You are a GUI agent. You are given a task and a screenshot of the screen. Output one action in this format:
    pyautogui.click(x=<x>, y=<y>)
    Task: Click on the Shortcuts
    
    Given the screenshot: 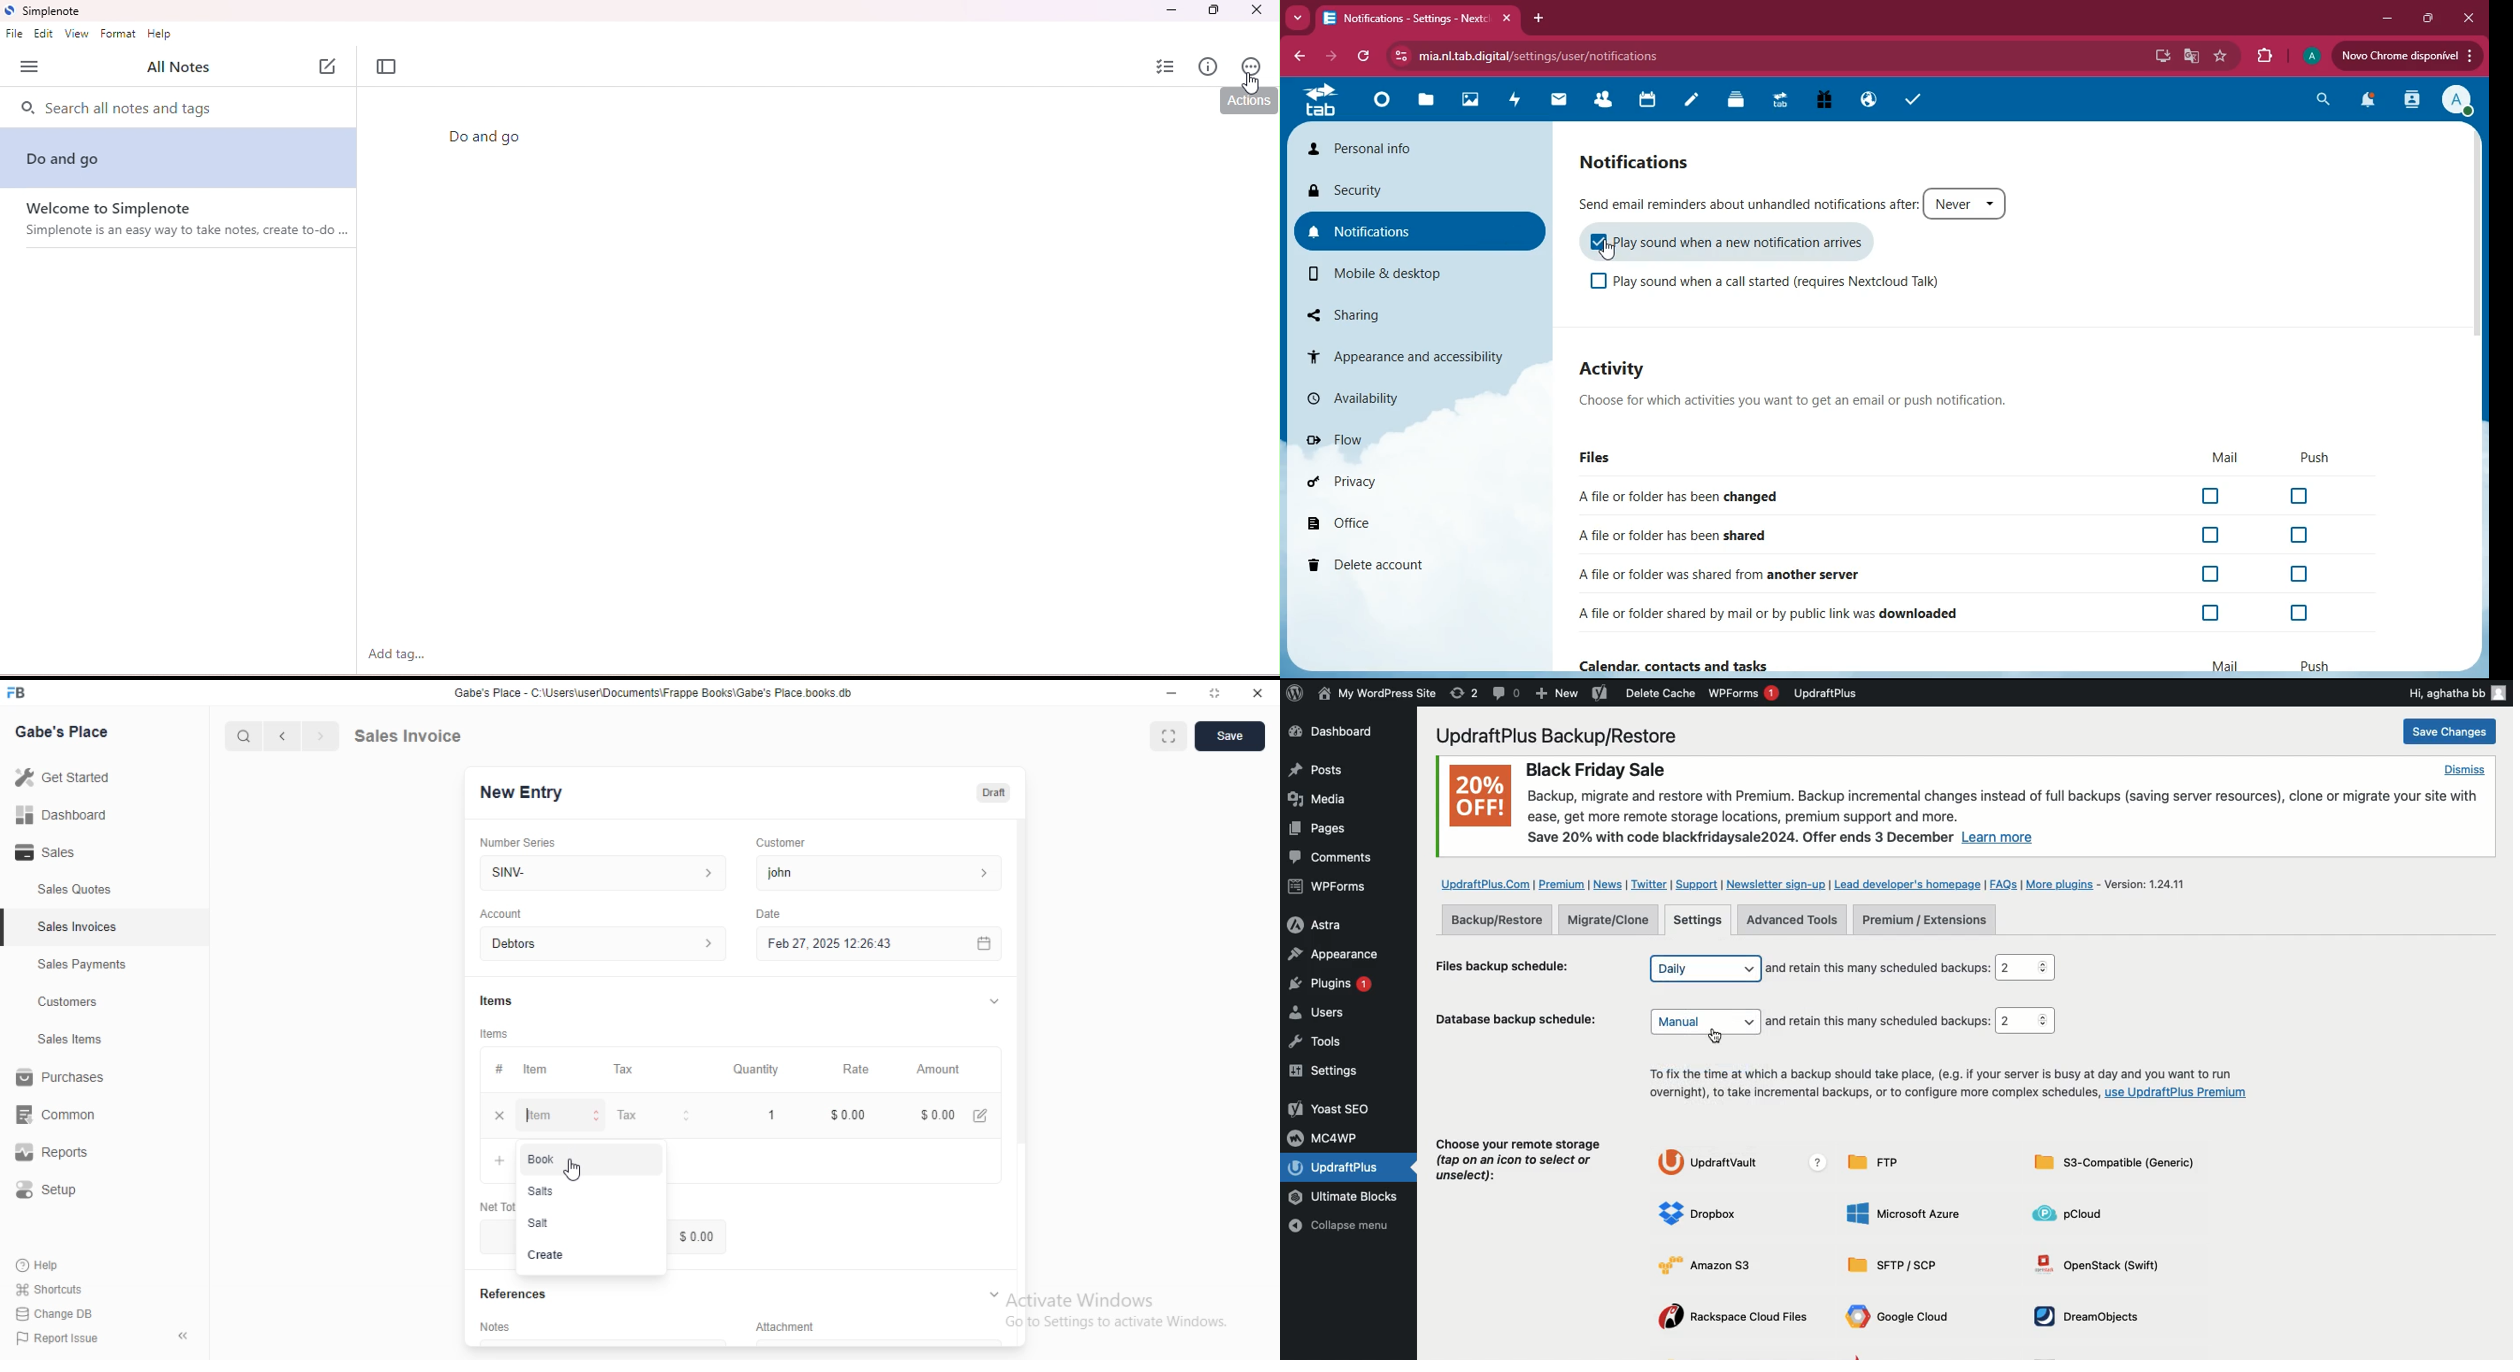 What is the action you would take?
    pyautogui.click(x=50, y=1290)
    